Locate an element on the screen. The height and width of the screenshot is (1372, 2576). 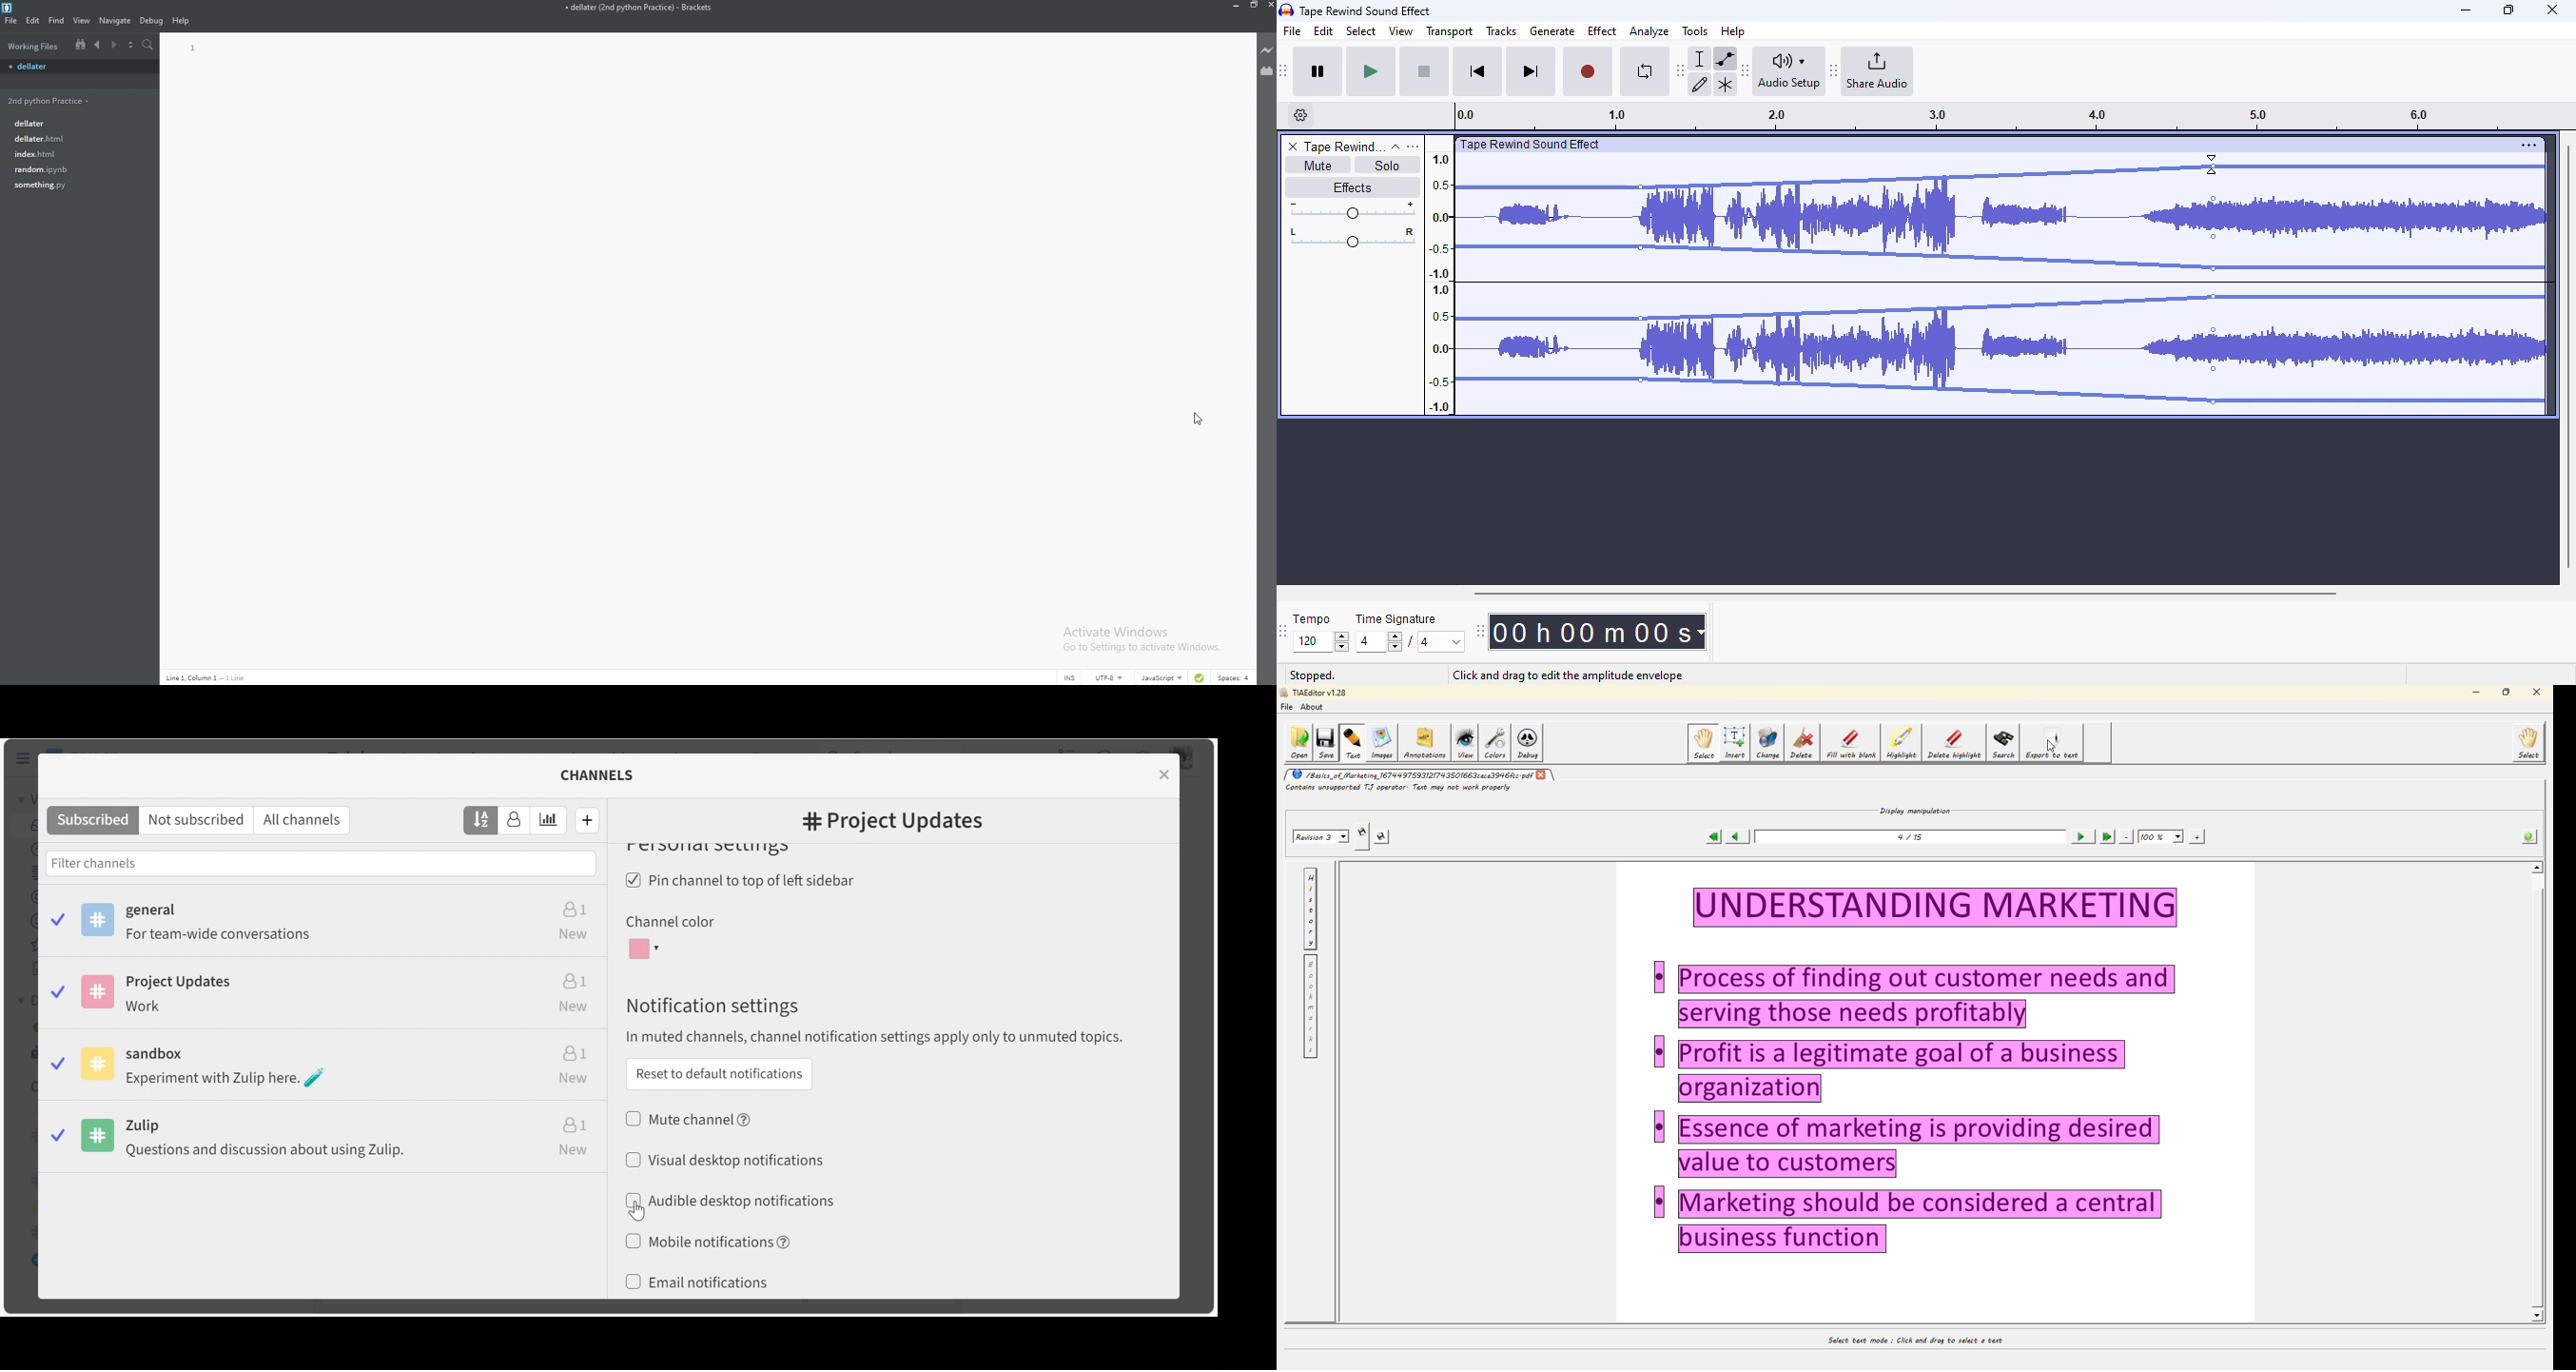
track name is located at coordinates (1344, 147).